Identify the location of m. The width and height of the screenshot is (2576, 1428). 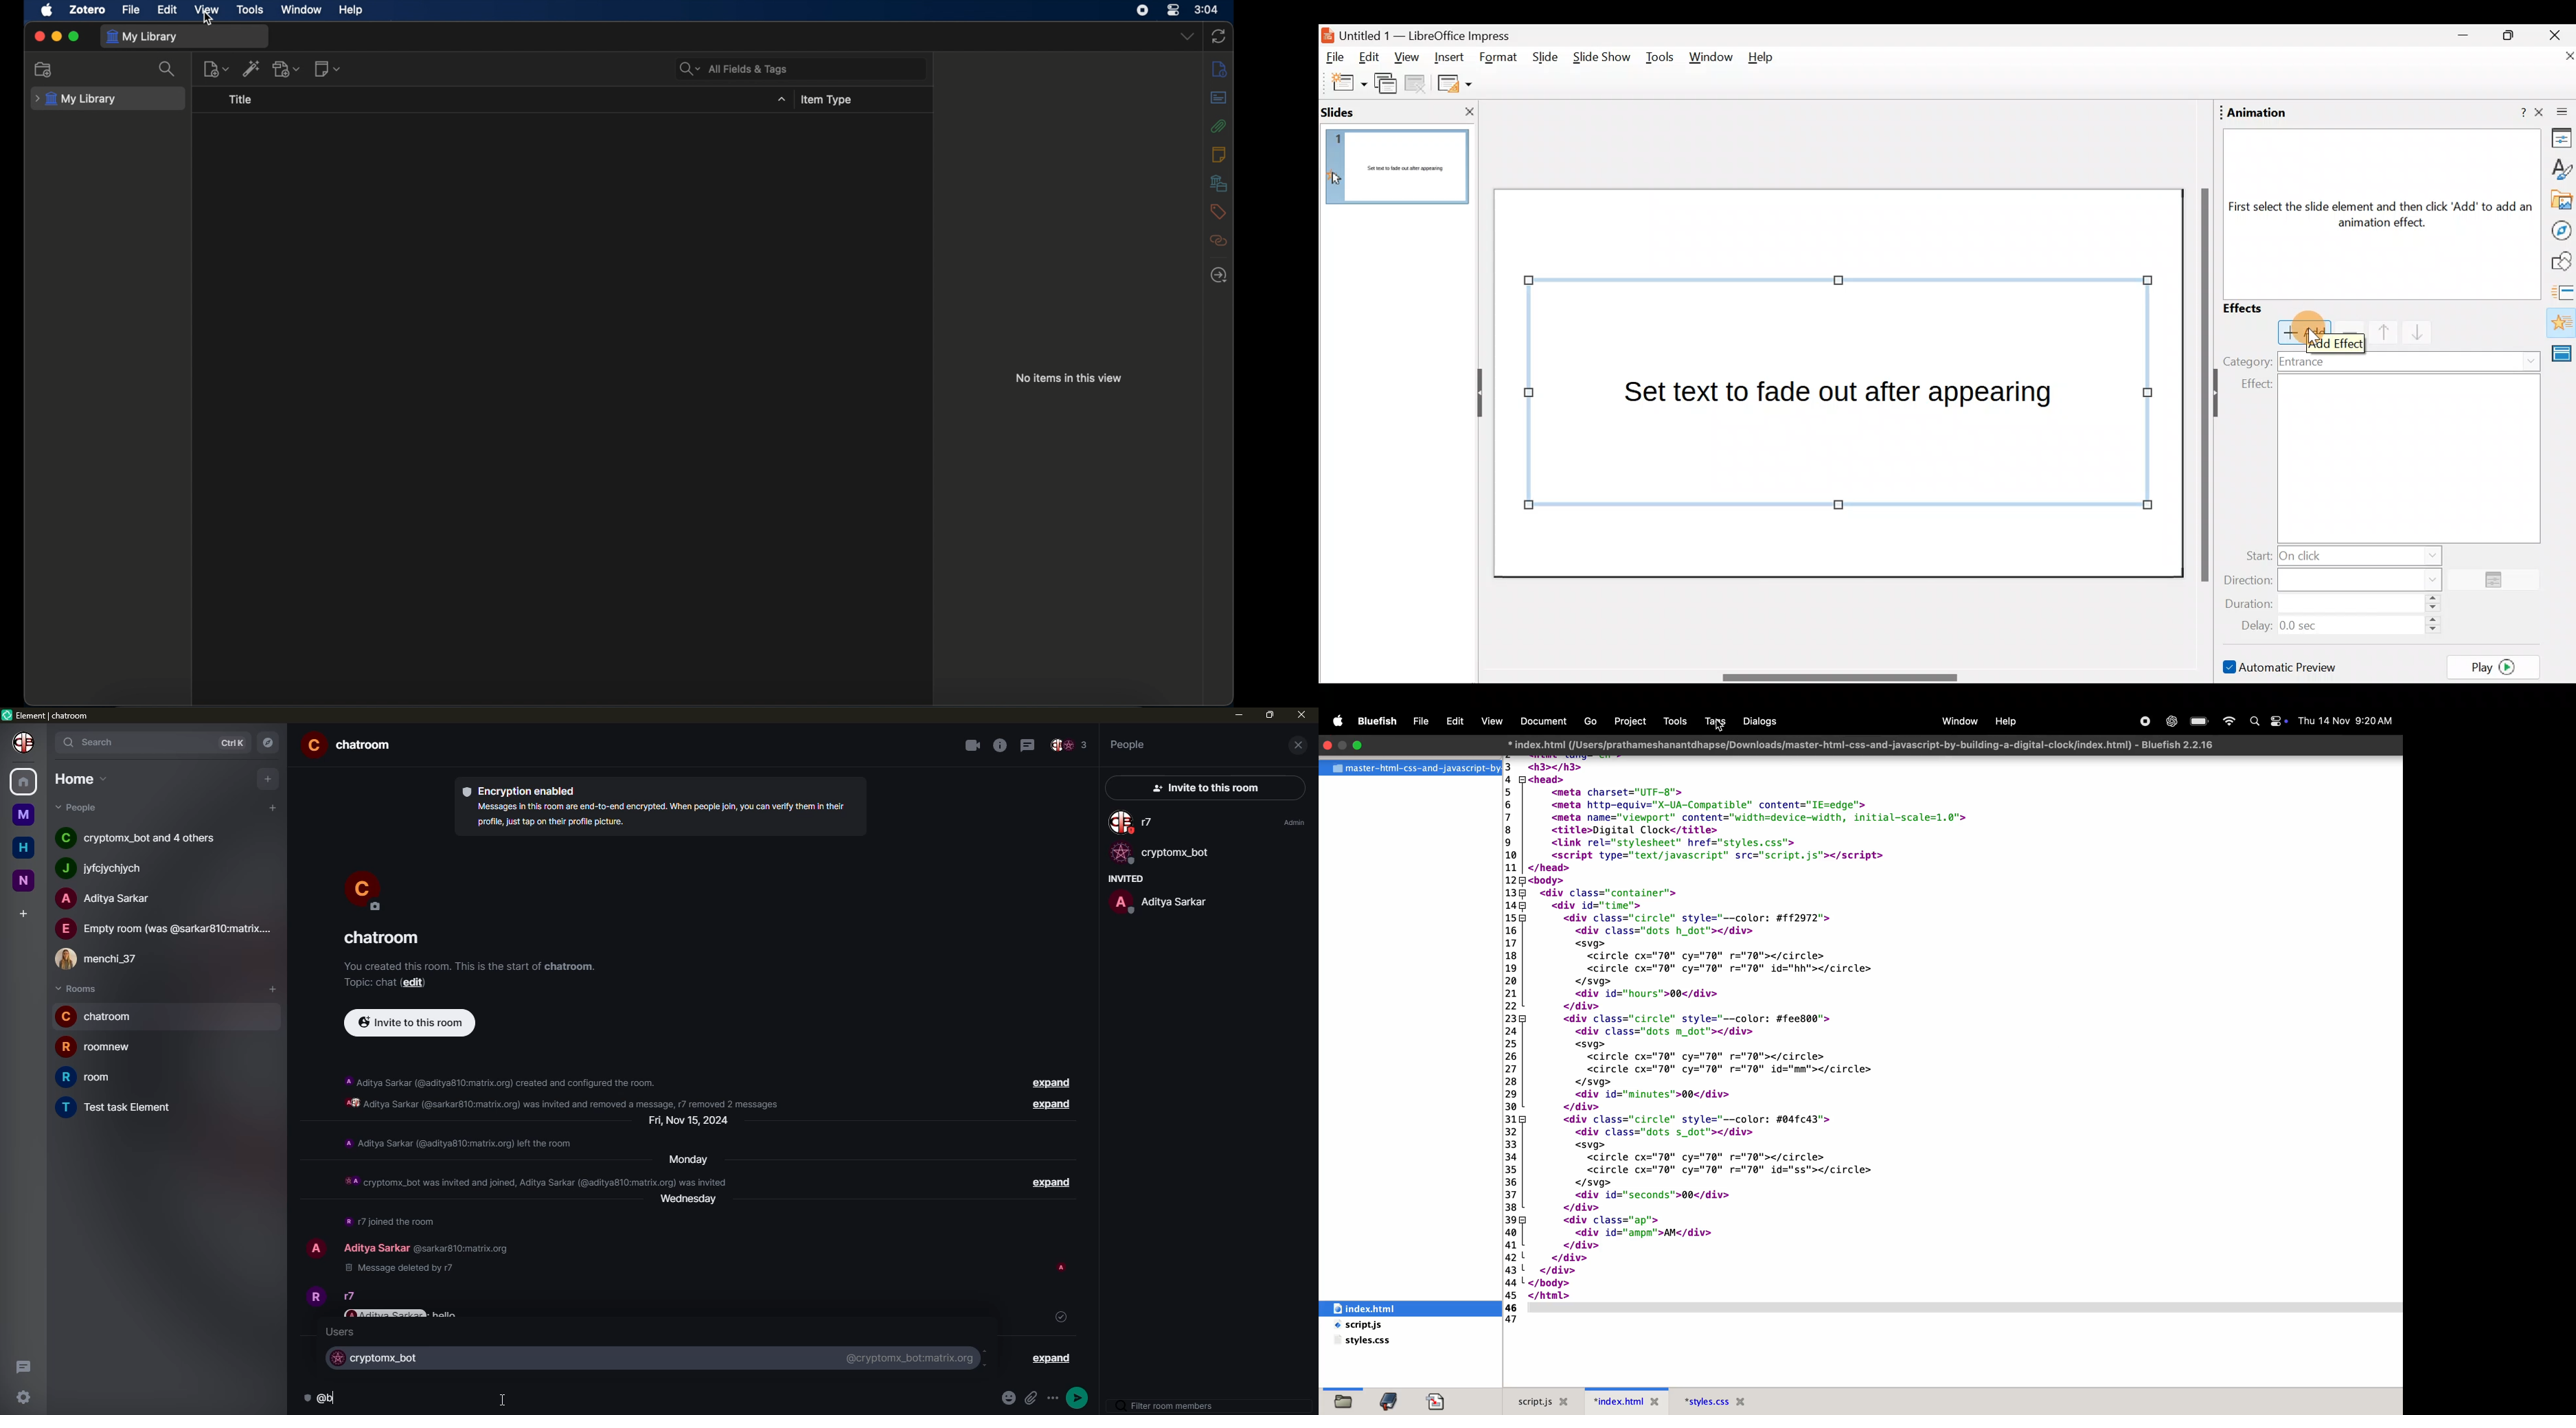
(23, 815).